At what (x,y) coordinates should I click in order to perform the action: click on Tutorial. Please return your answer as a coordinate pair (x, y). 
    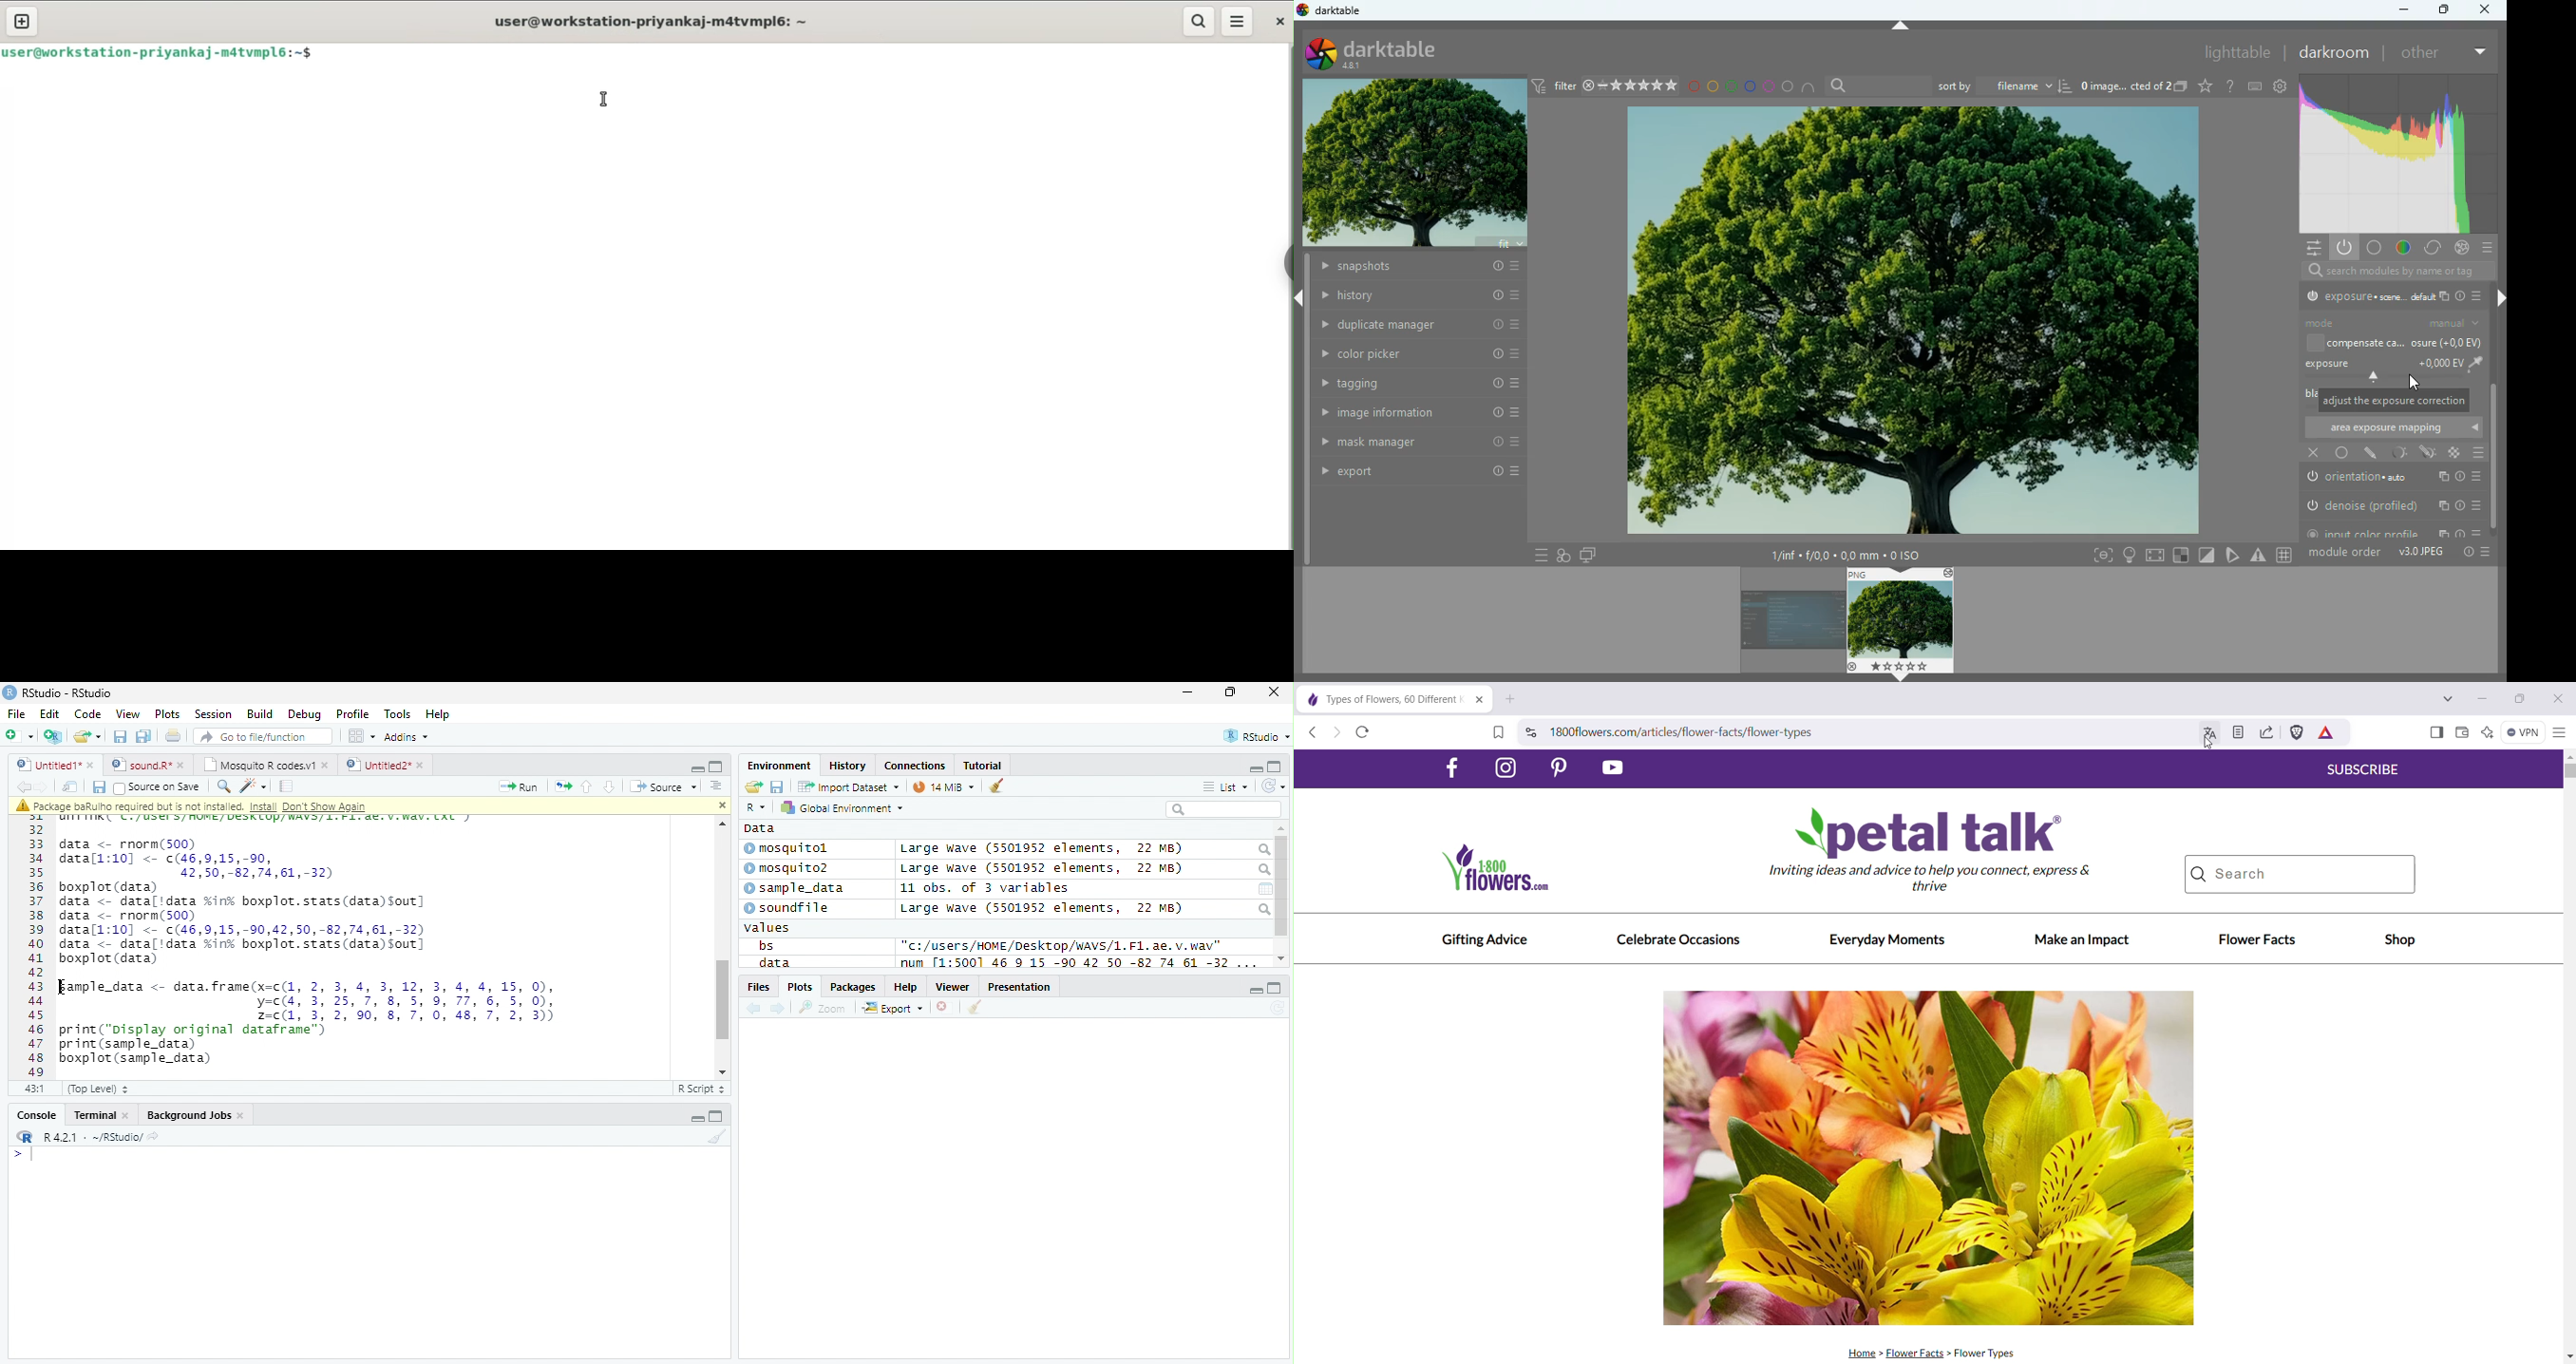
    Looking at the image, I should click on (983, 767).